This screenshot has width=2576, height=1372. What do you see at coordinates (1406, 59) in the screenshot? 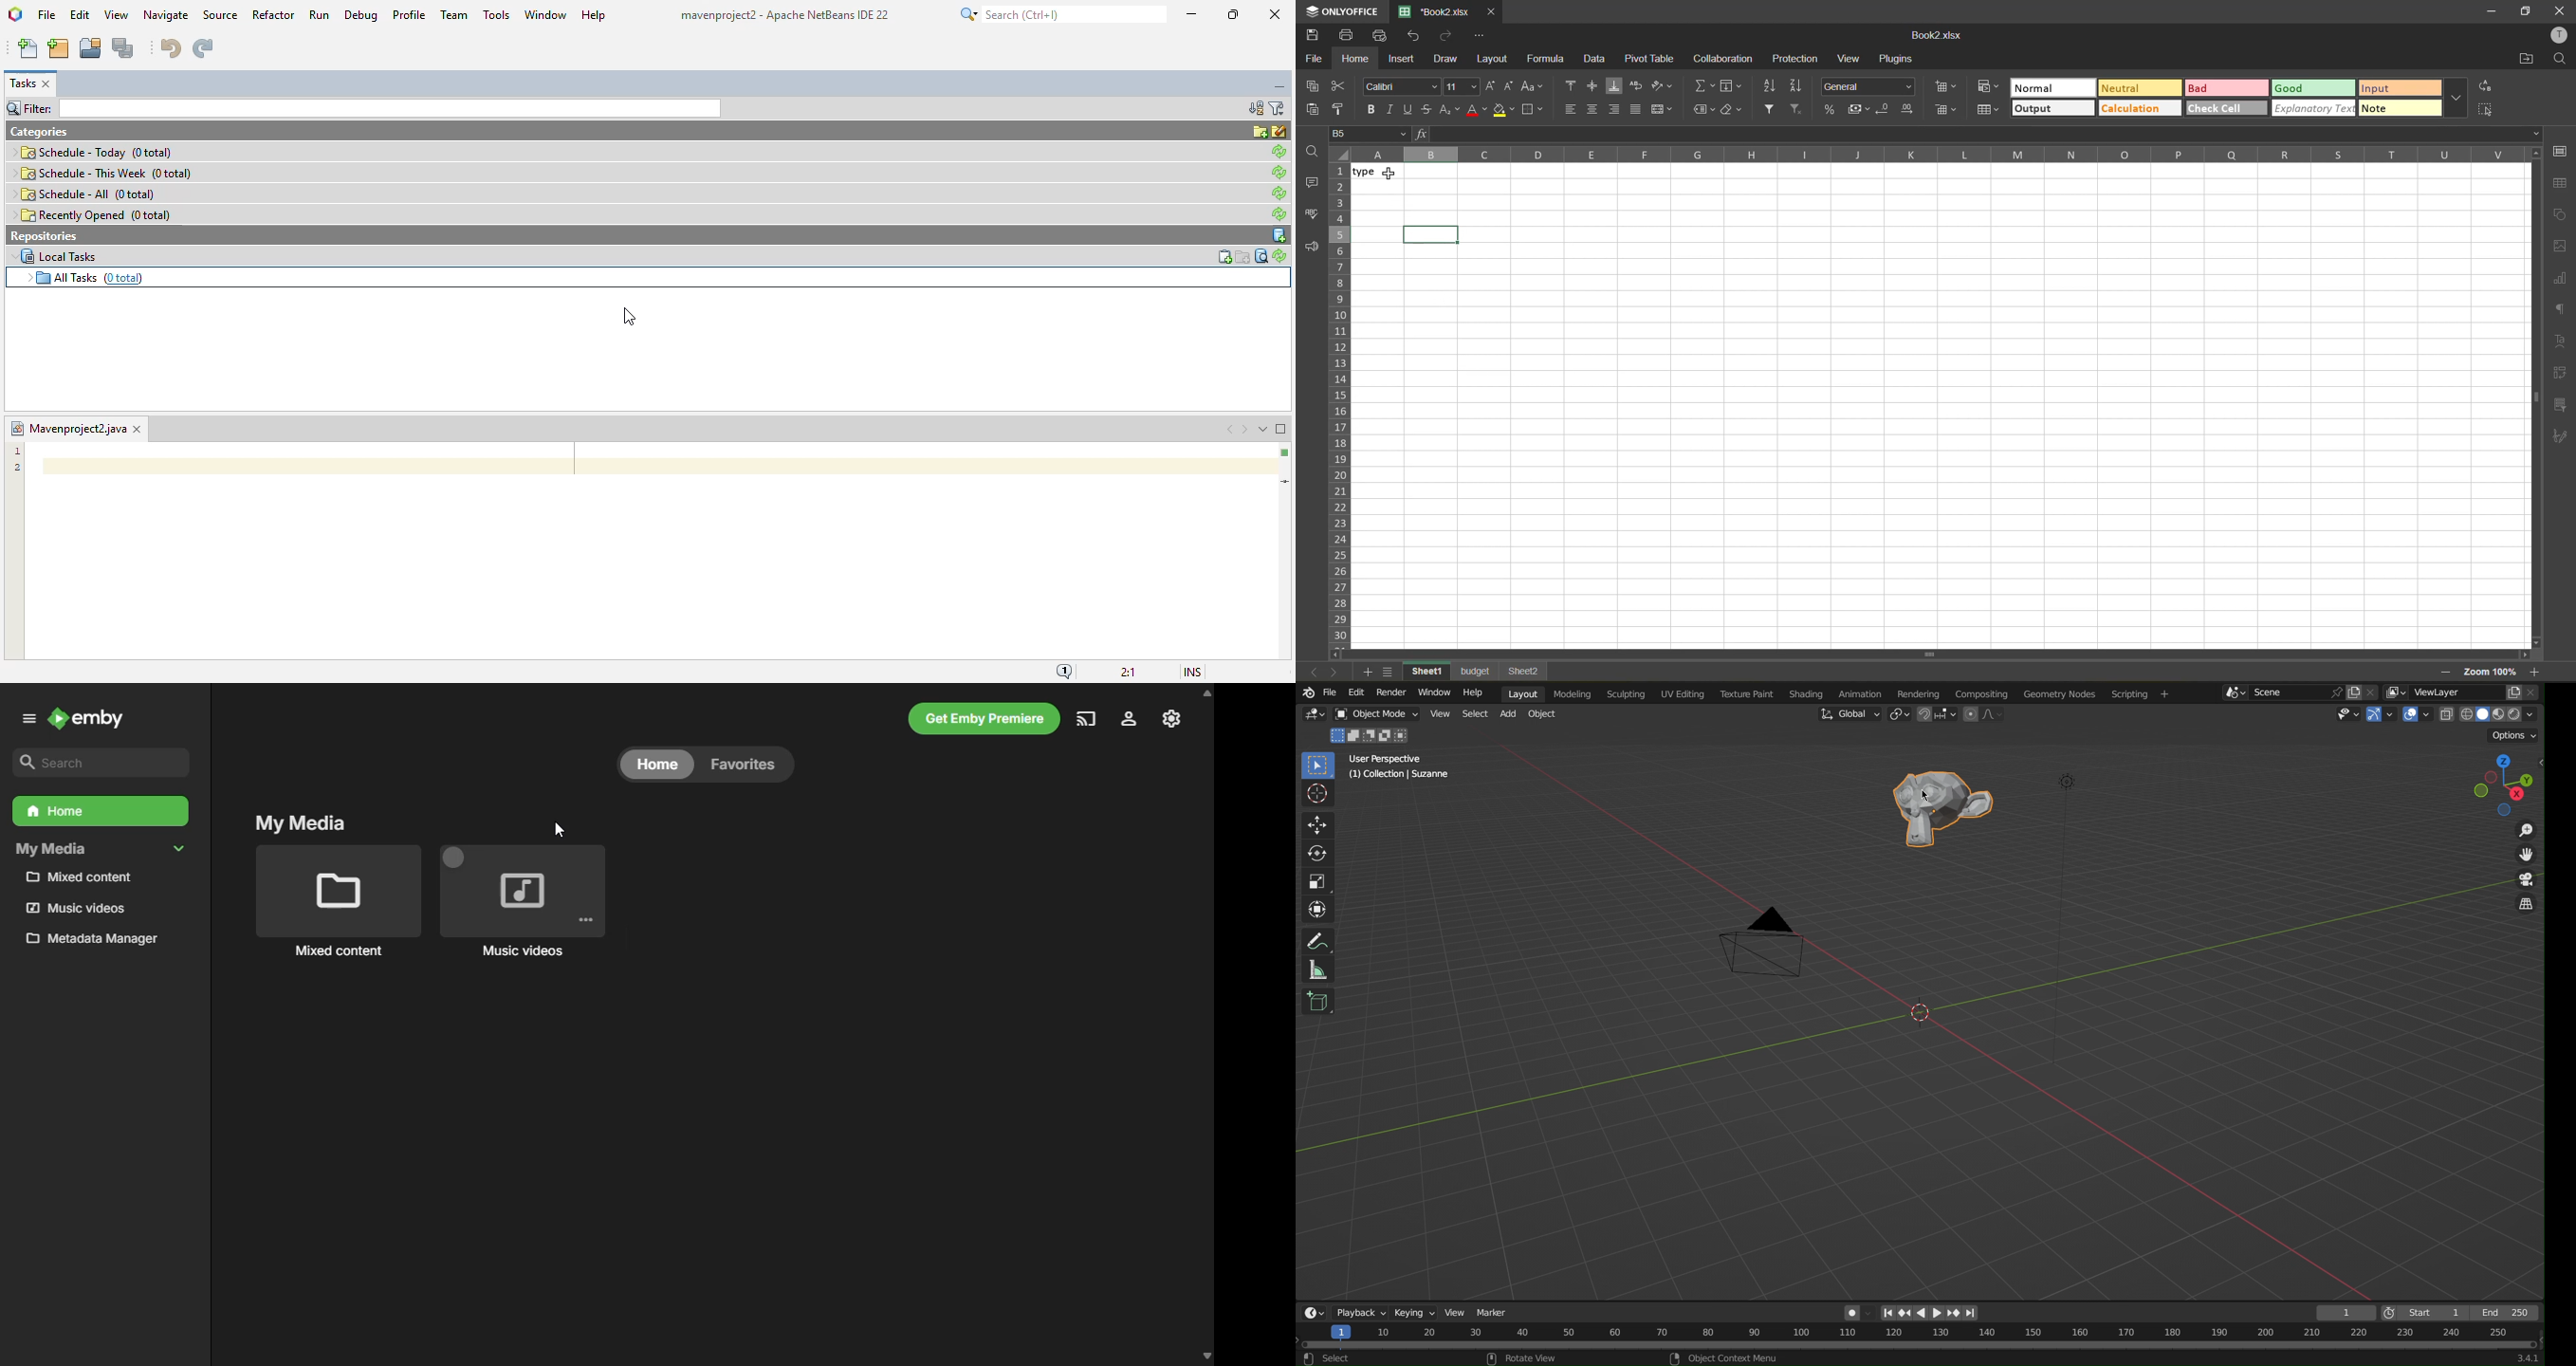
I see `insert` at bounding box center [1406, 59].